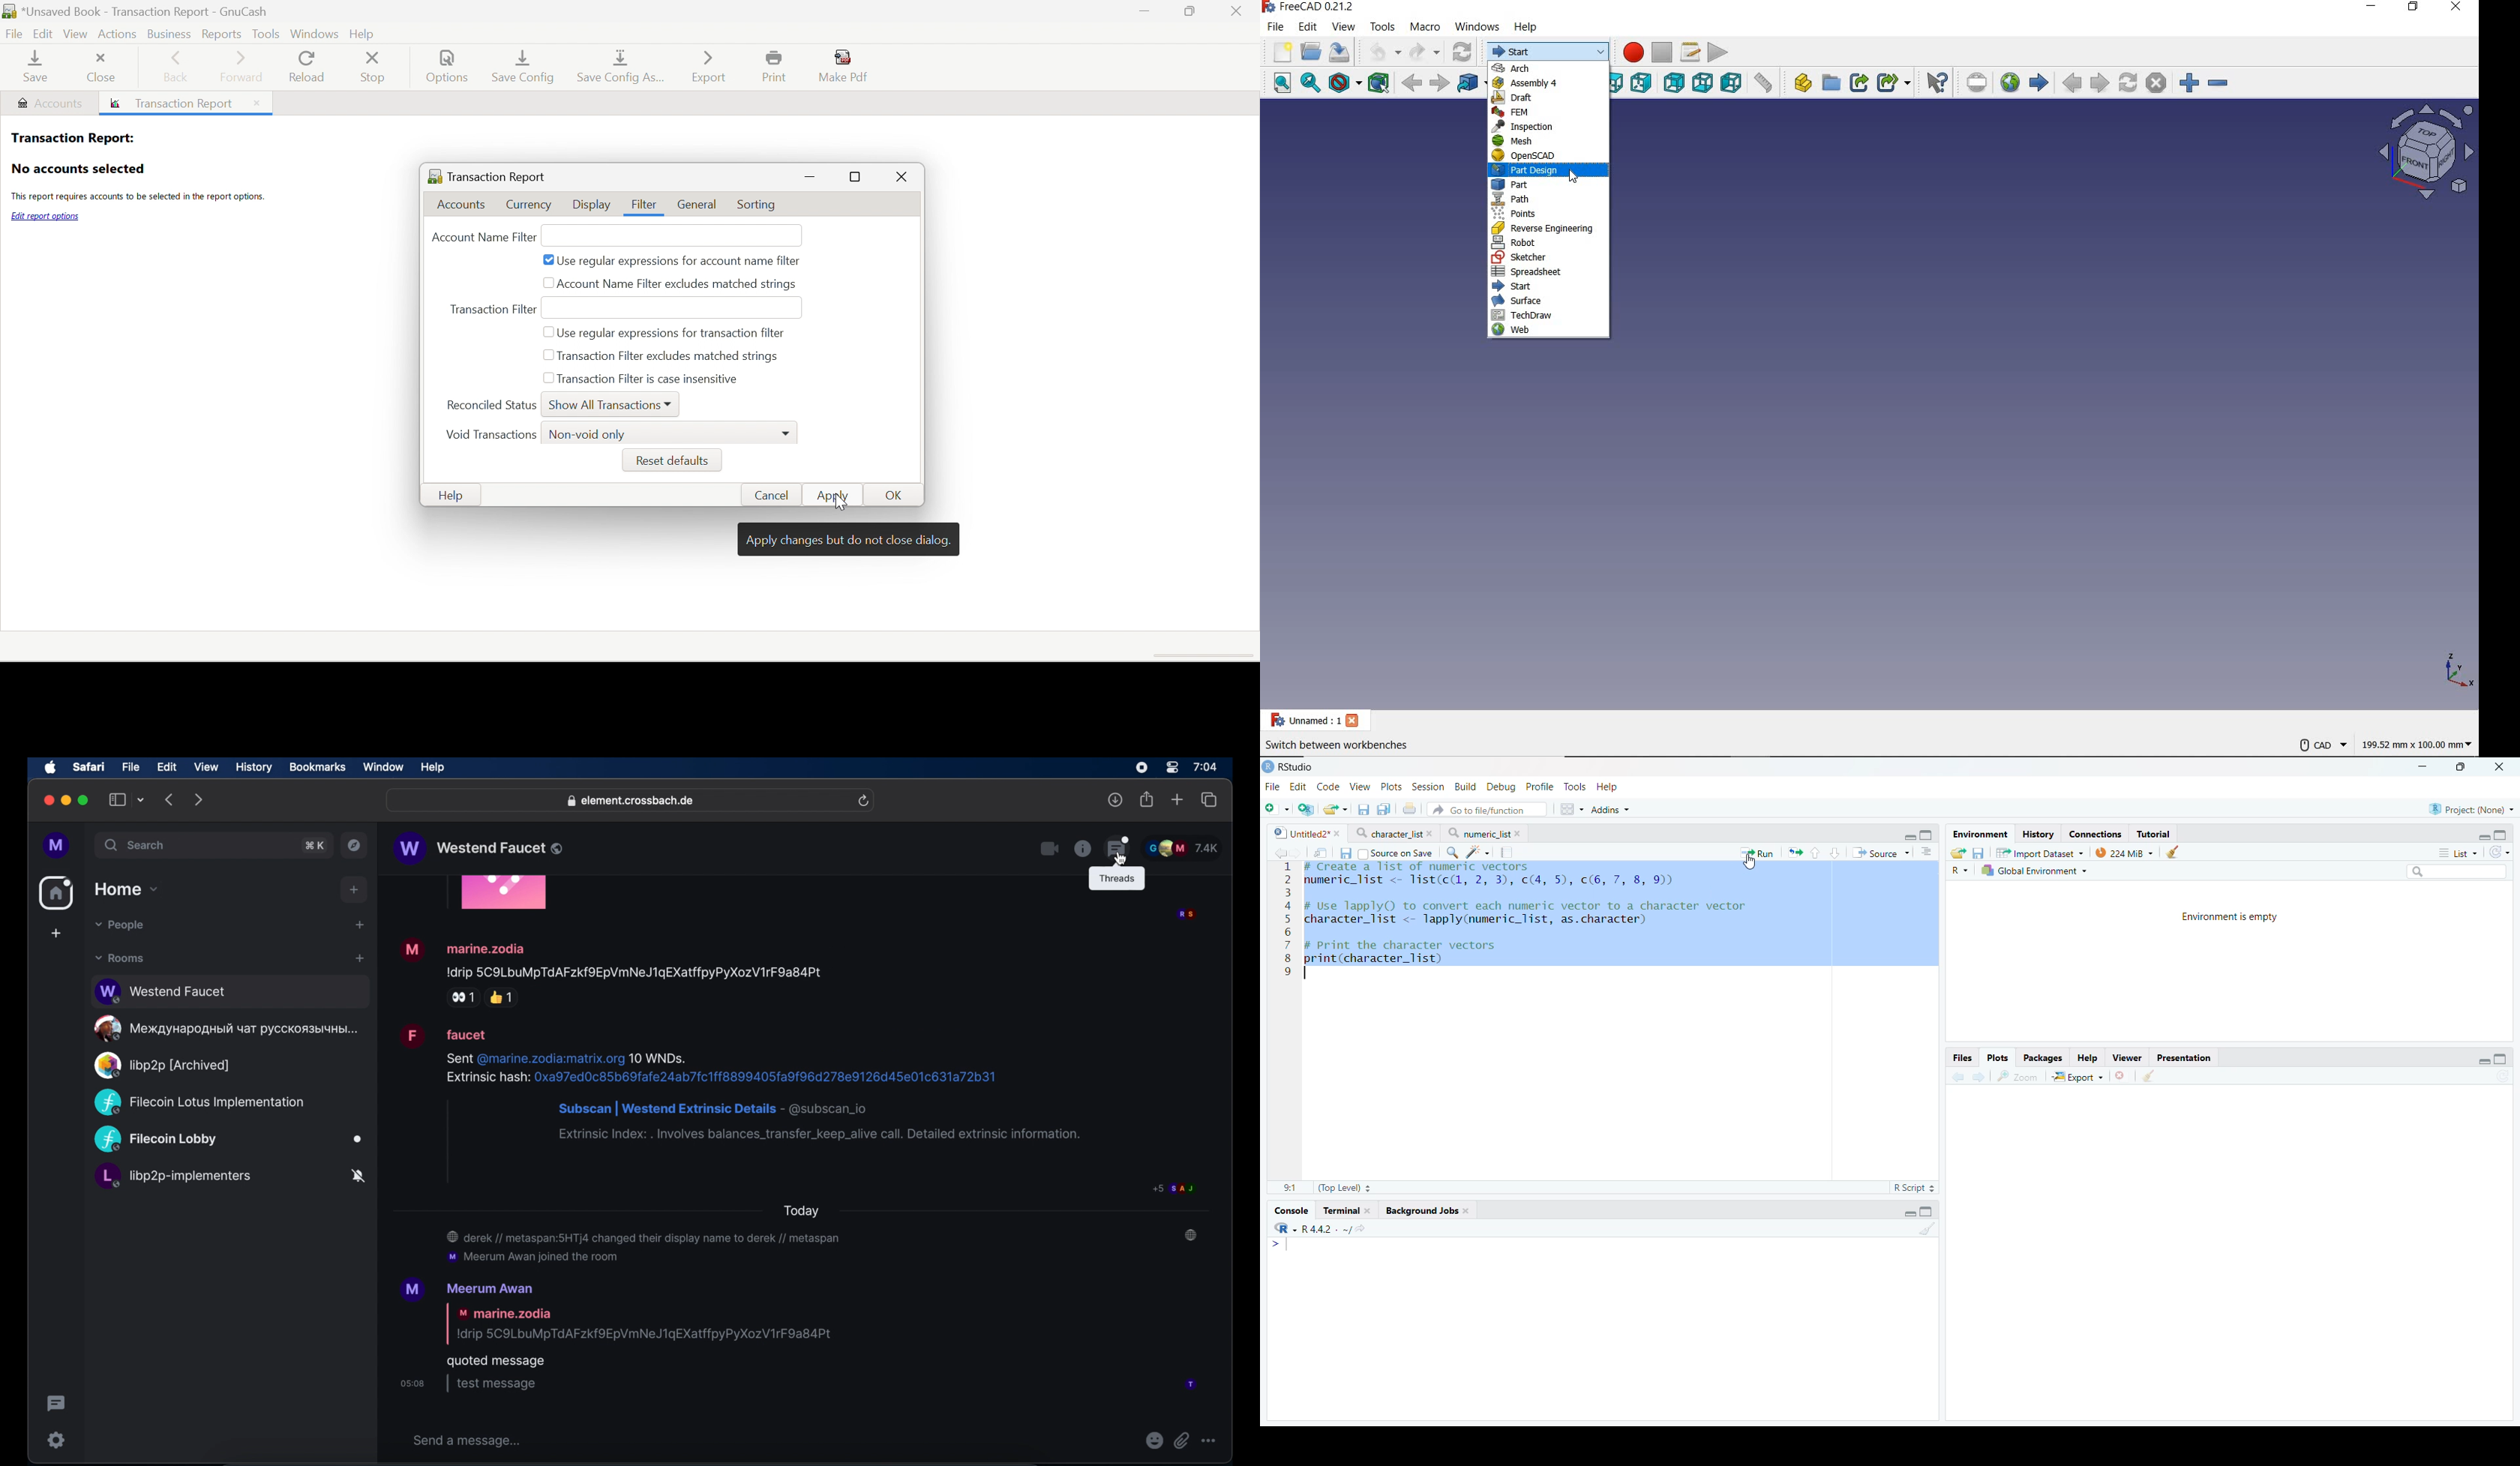  What do you see at coordinates (1796, 853) in the screenshot?
I see `Re-run previous code section` at bounding box center [1796, 853].